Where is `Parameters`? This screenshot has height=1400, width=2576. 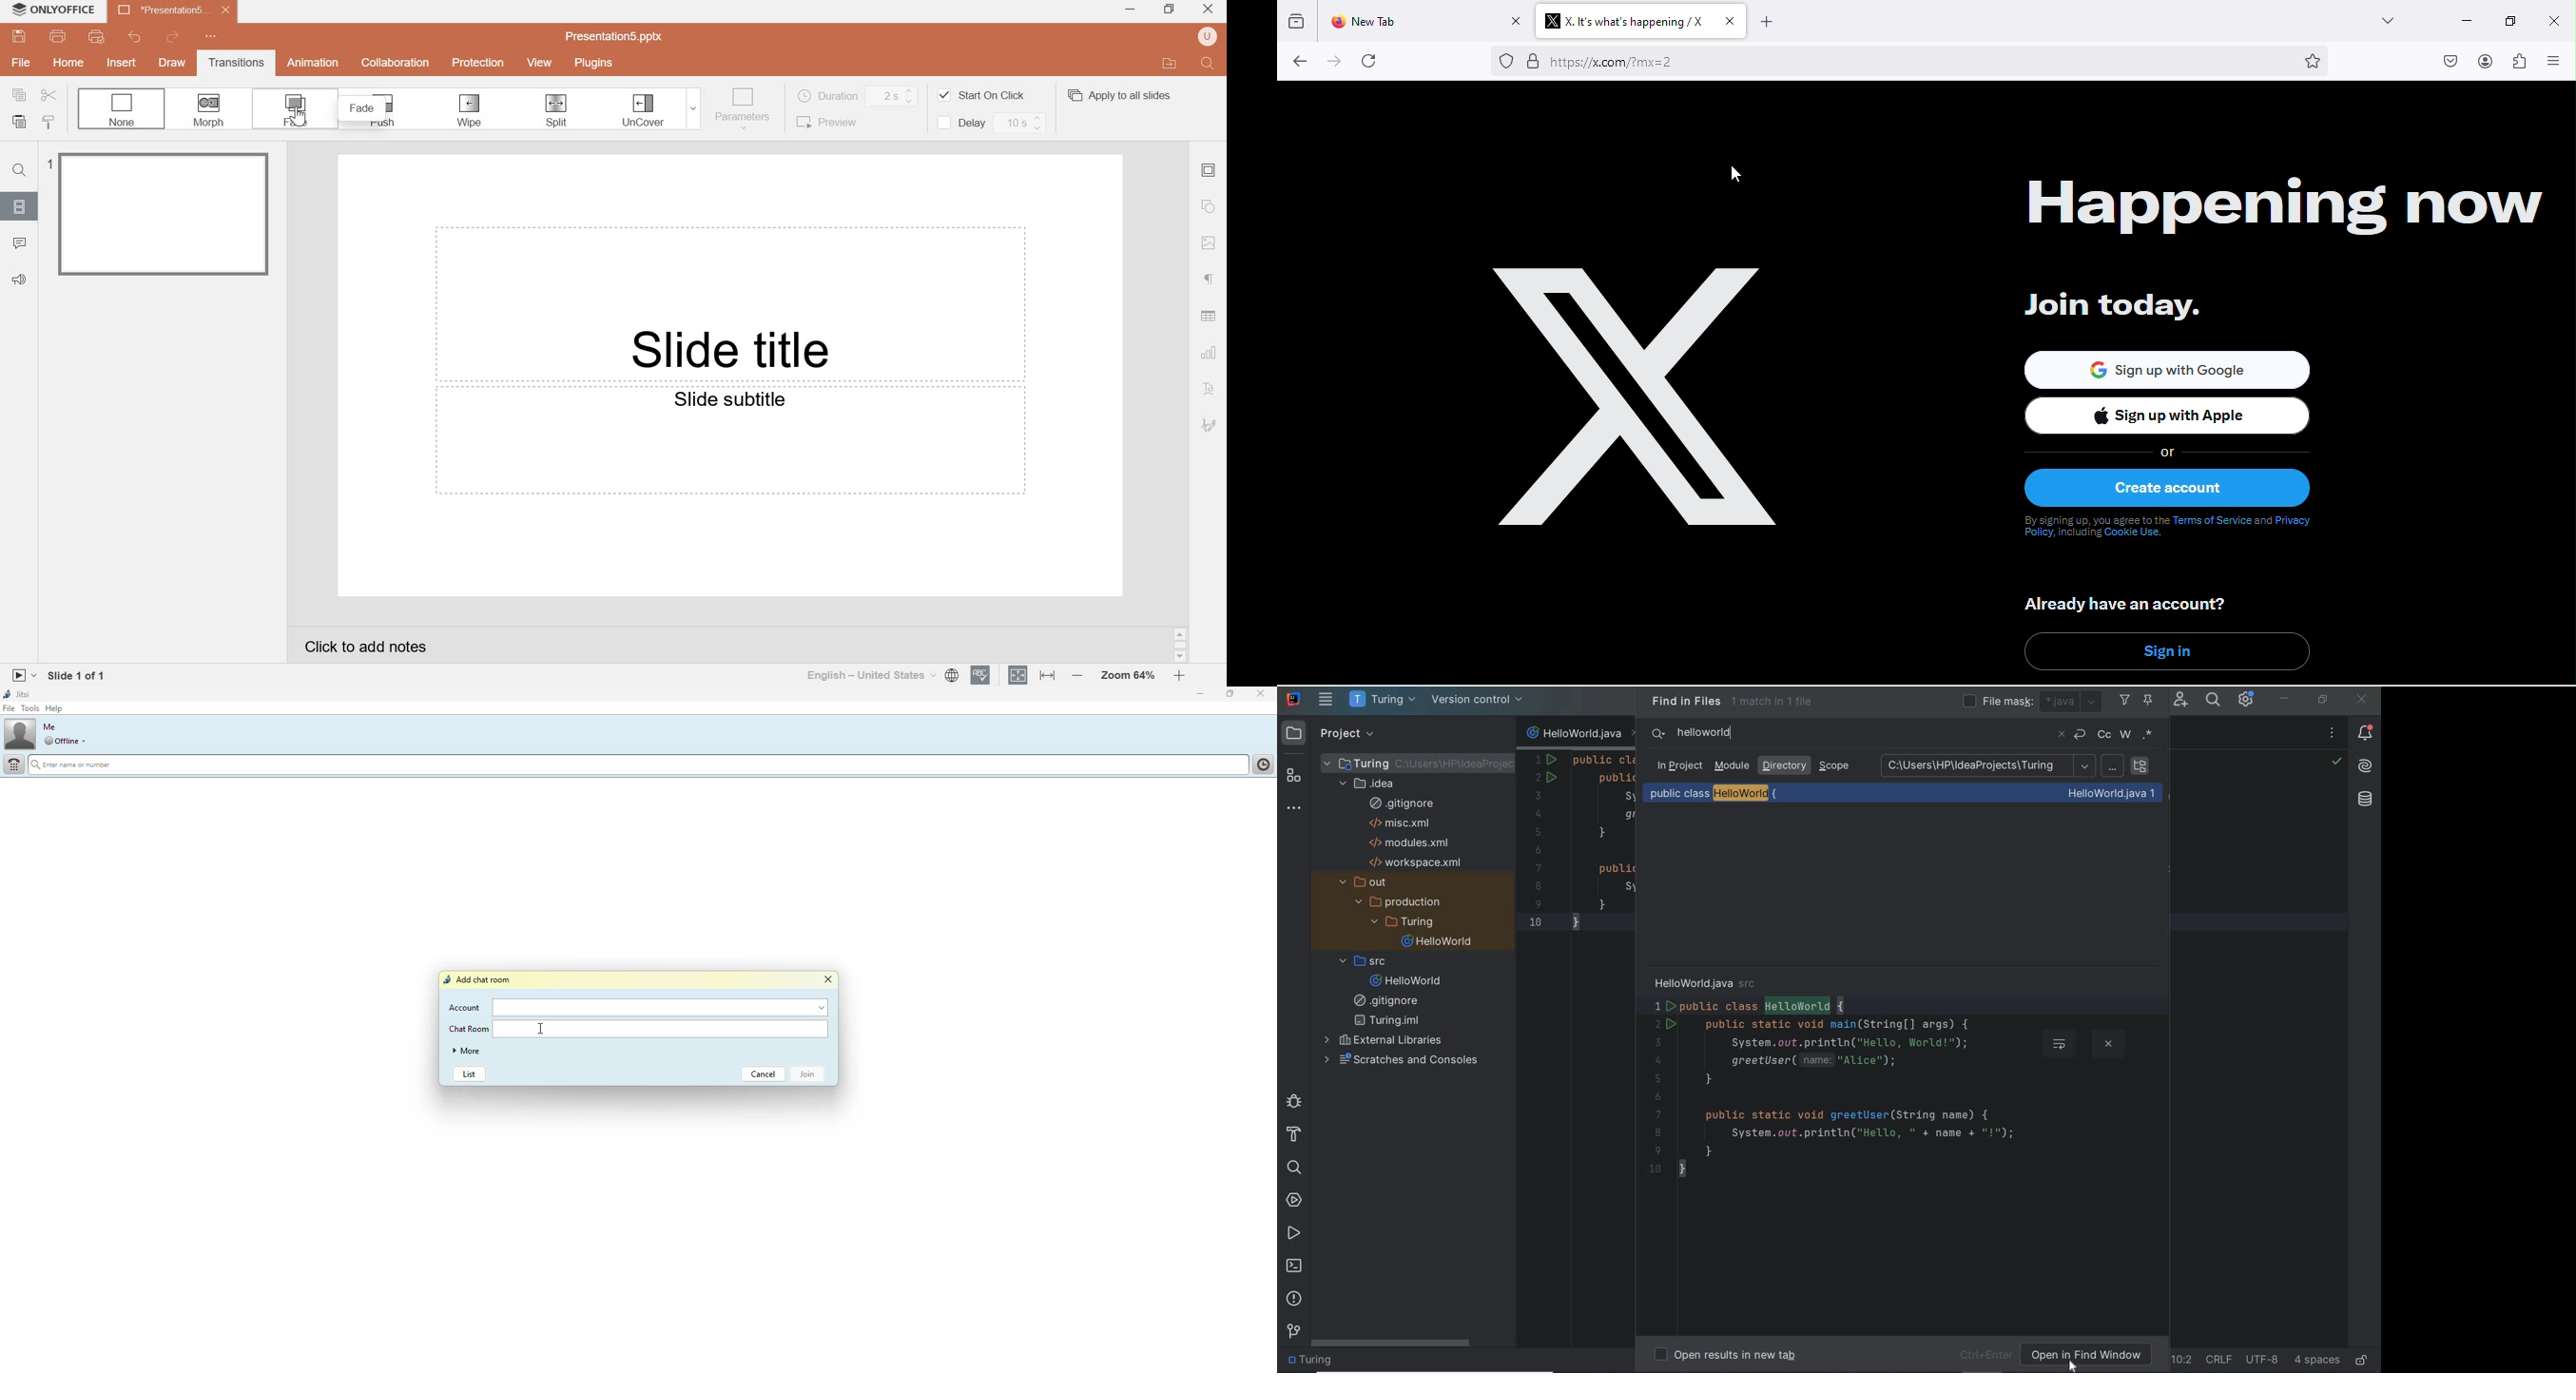 Parameters is located at coordinates (743, 109).